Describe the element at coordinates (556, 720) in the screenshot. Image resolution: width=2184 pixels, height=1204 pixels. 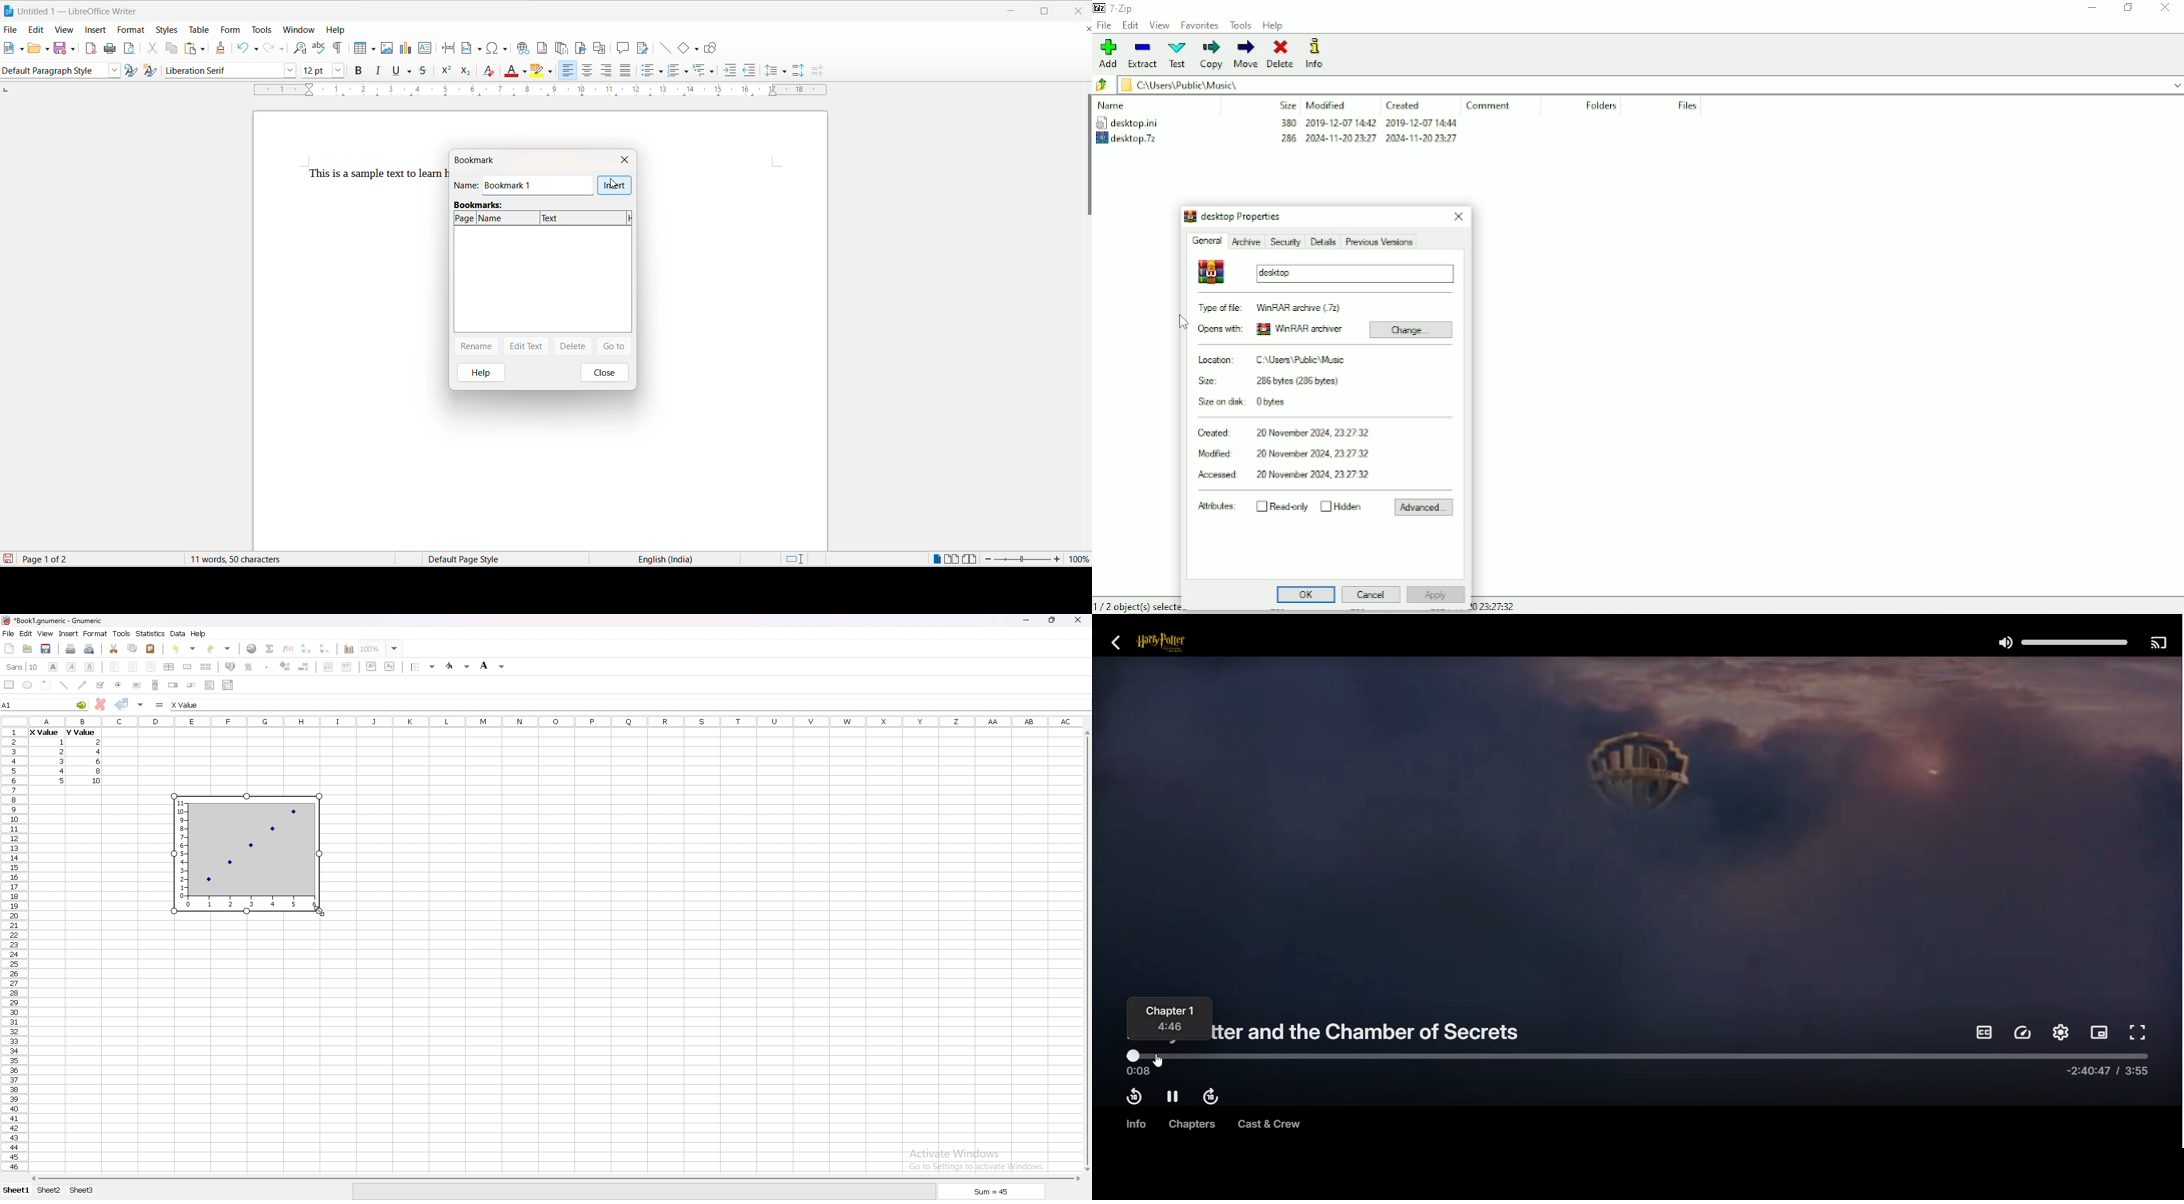
I see `columns` at that location.